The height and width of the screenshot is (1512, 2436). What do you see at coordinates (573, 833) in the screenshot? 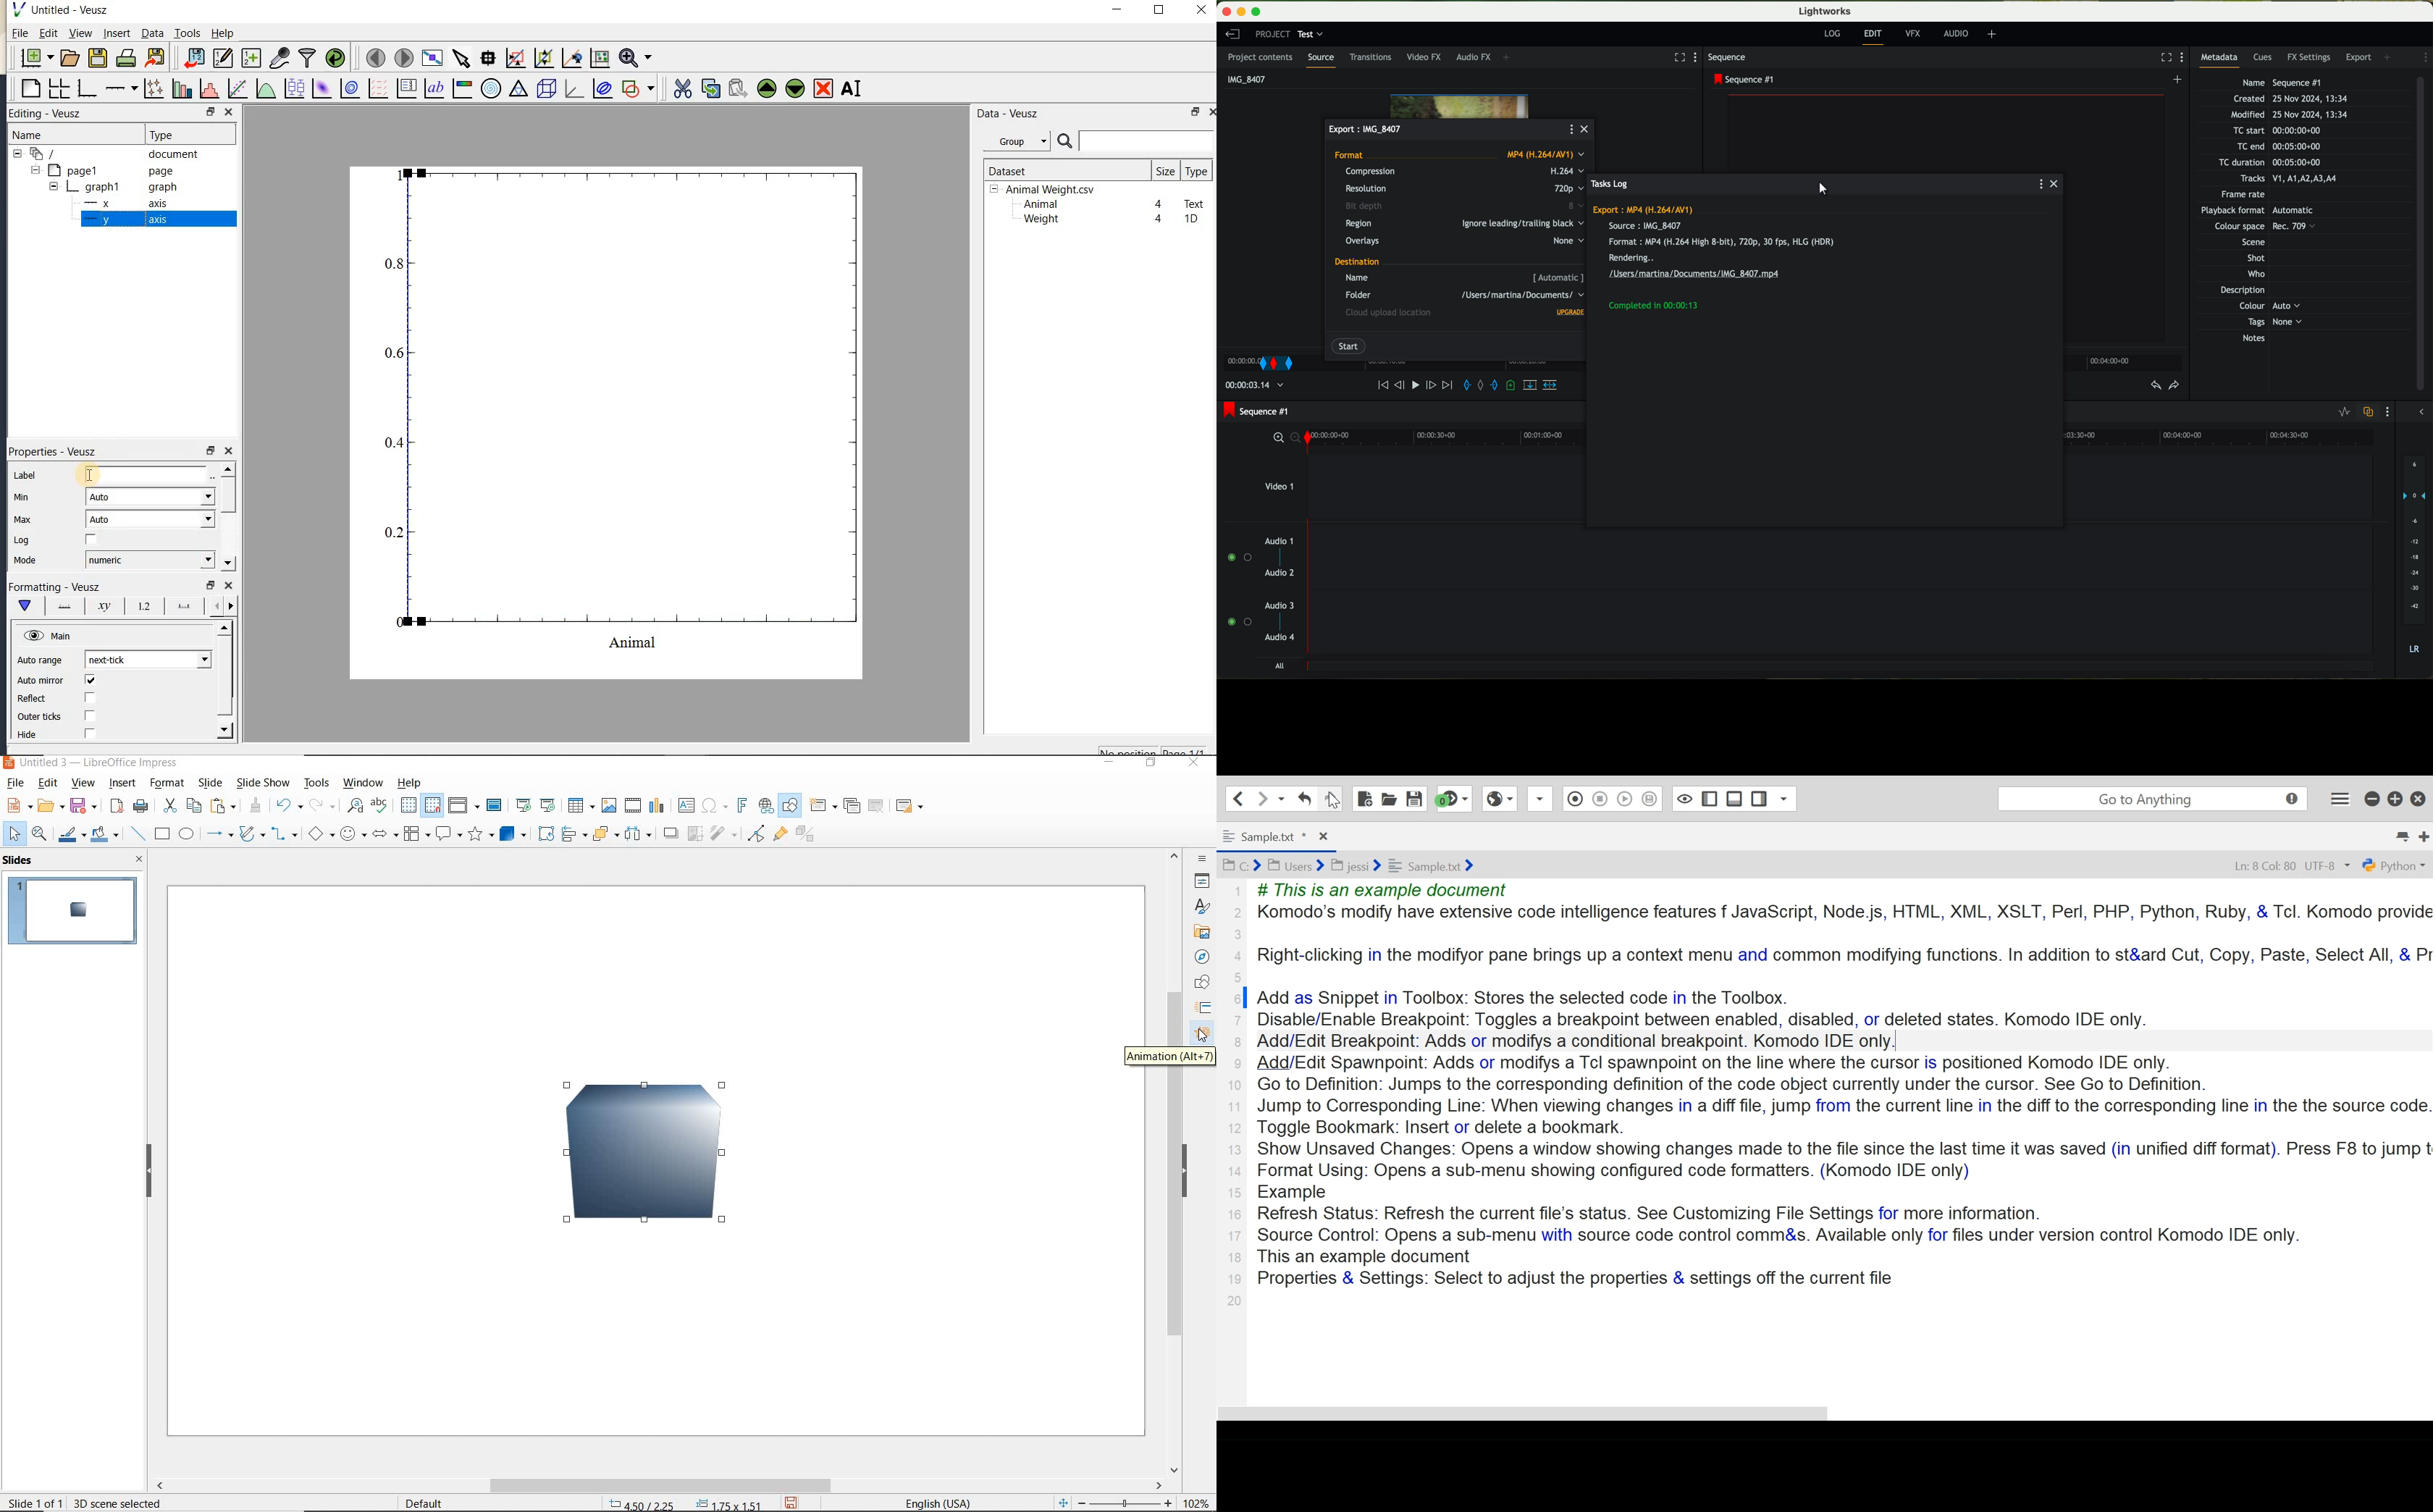
I see `align objects` at bounding box center [573, 833].